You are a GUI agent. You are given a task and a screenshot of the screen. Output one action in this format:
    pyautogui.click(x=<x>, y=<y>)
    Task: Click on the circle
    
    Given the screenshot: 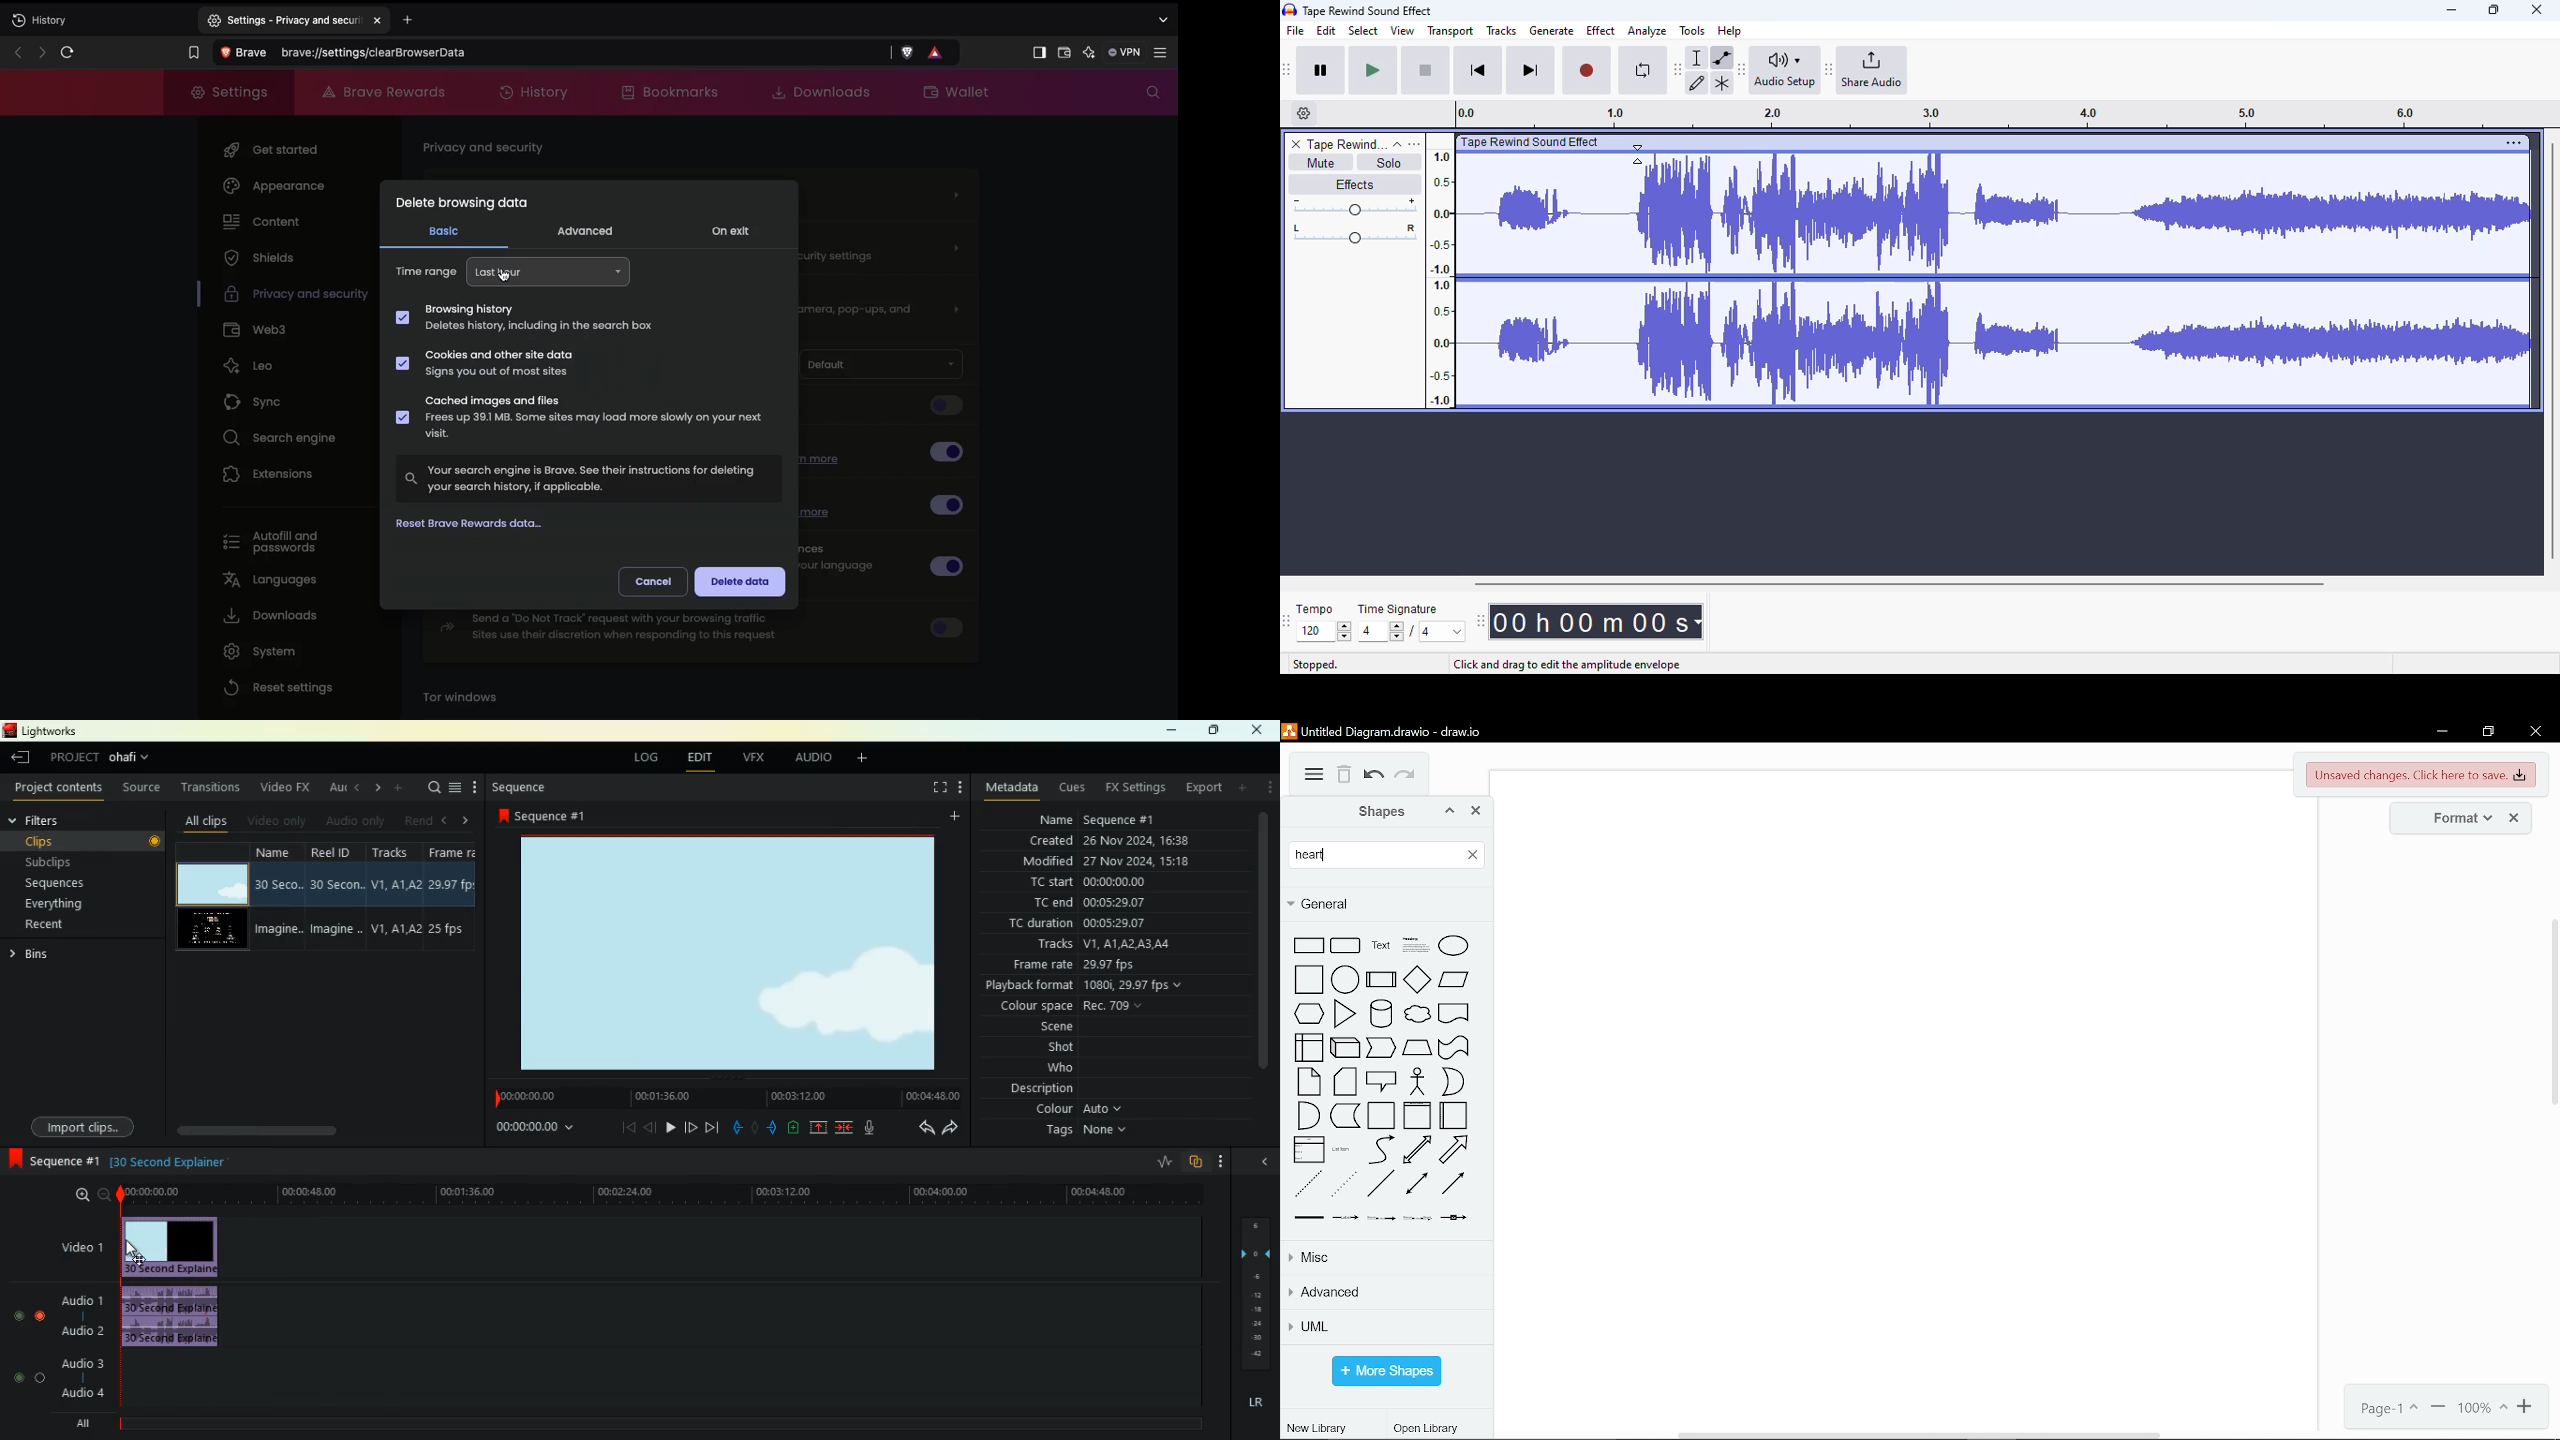 What is the action you would take?
    pyautogui.click(x=1344, y=980)
    